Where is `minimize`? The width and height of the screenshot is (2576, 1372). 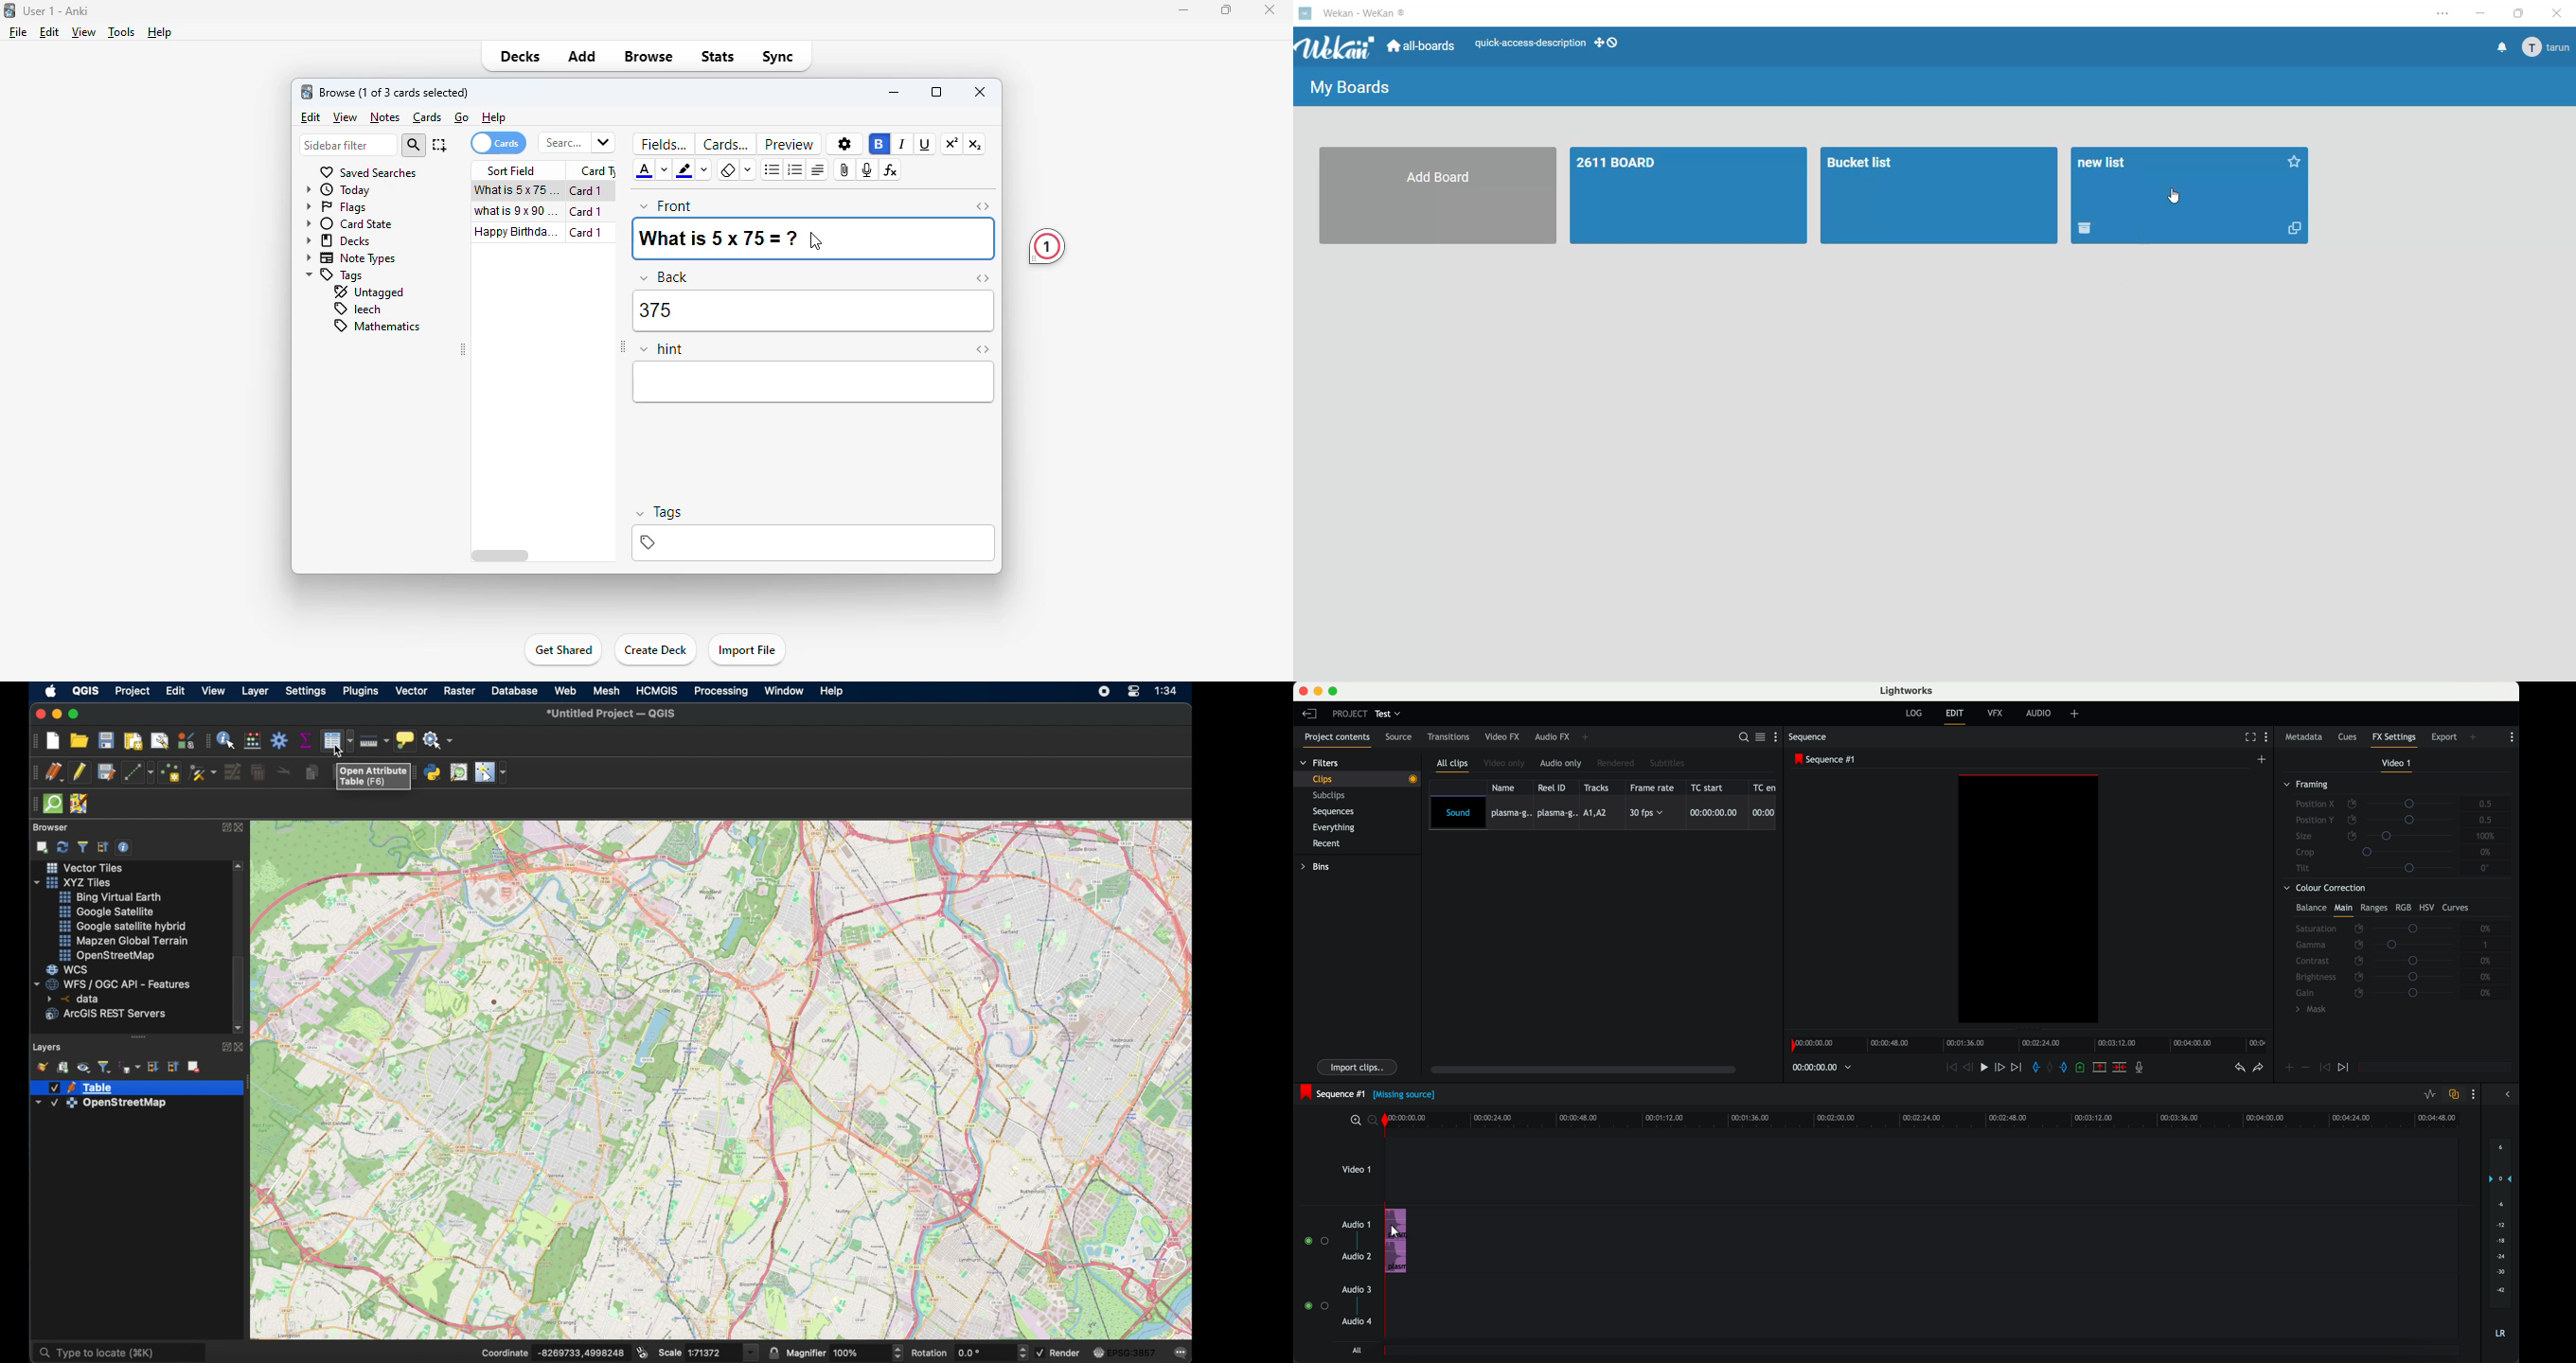 minimize is located at coordinates (1183, 10).